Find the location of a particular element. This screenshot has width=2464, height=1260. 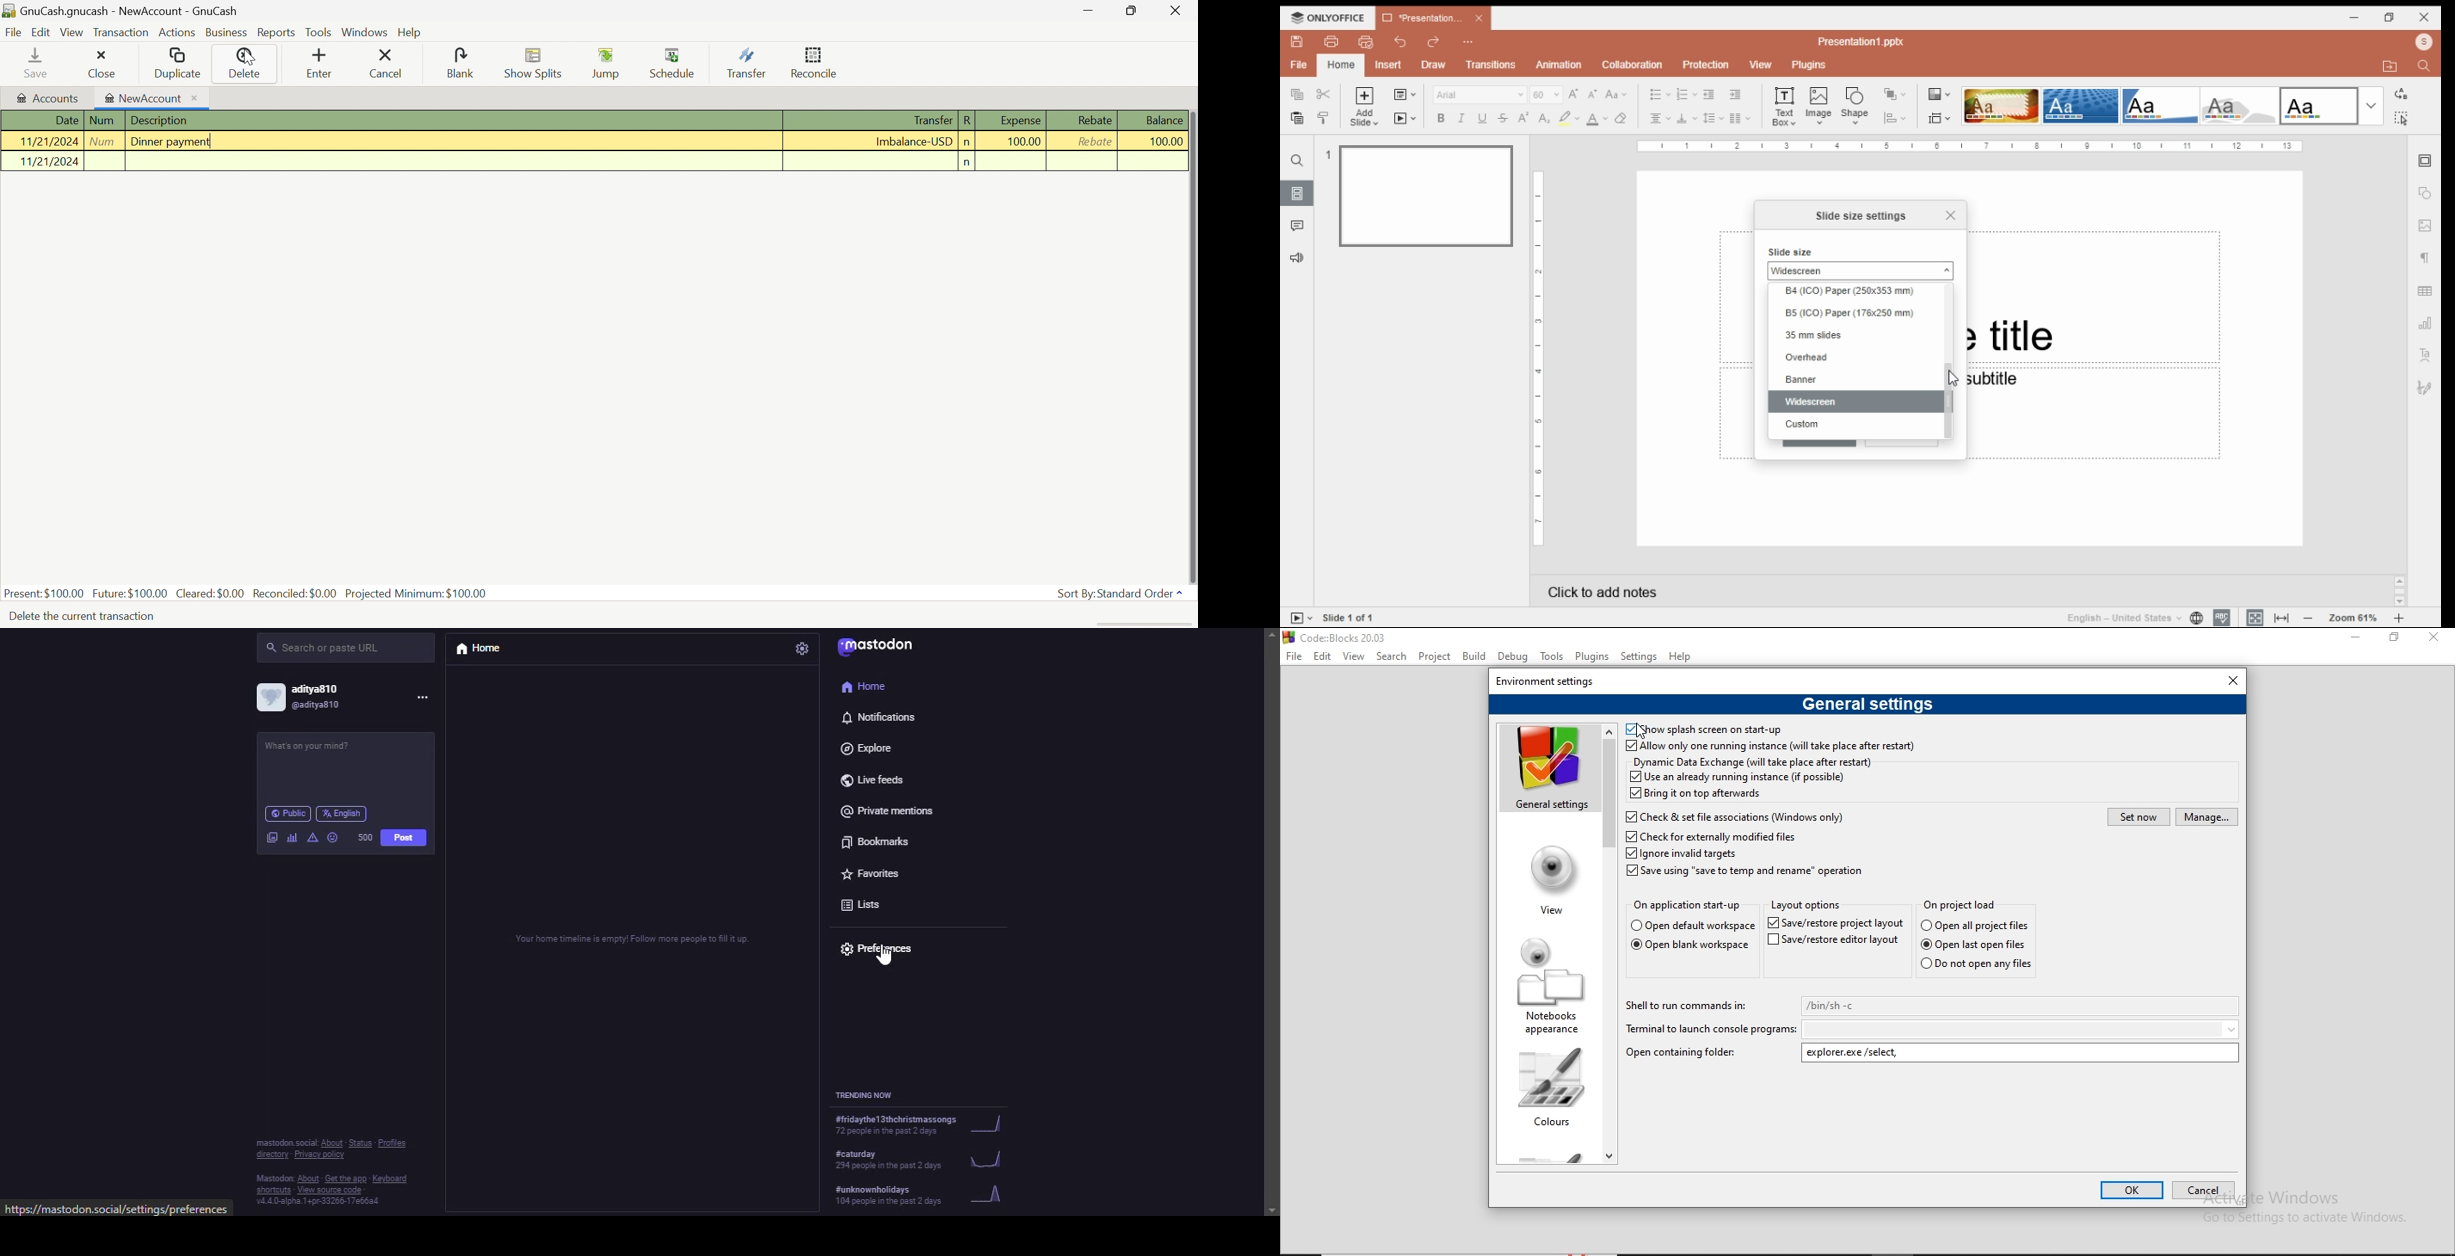

highlight color is located at coordinates (1569, 118).